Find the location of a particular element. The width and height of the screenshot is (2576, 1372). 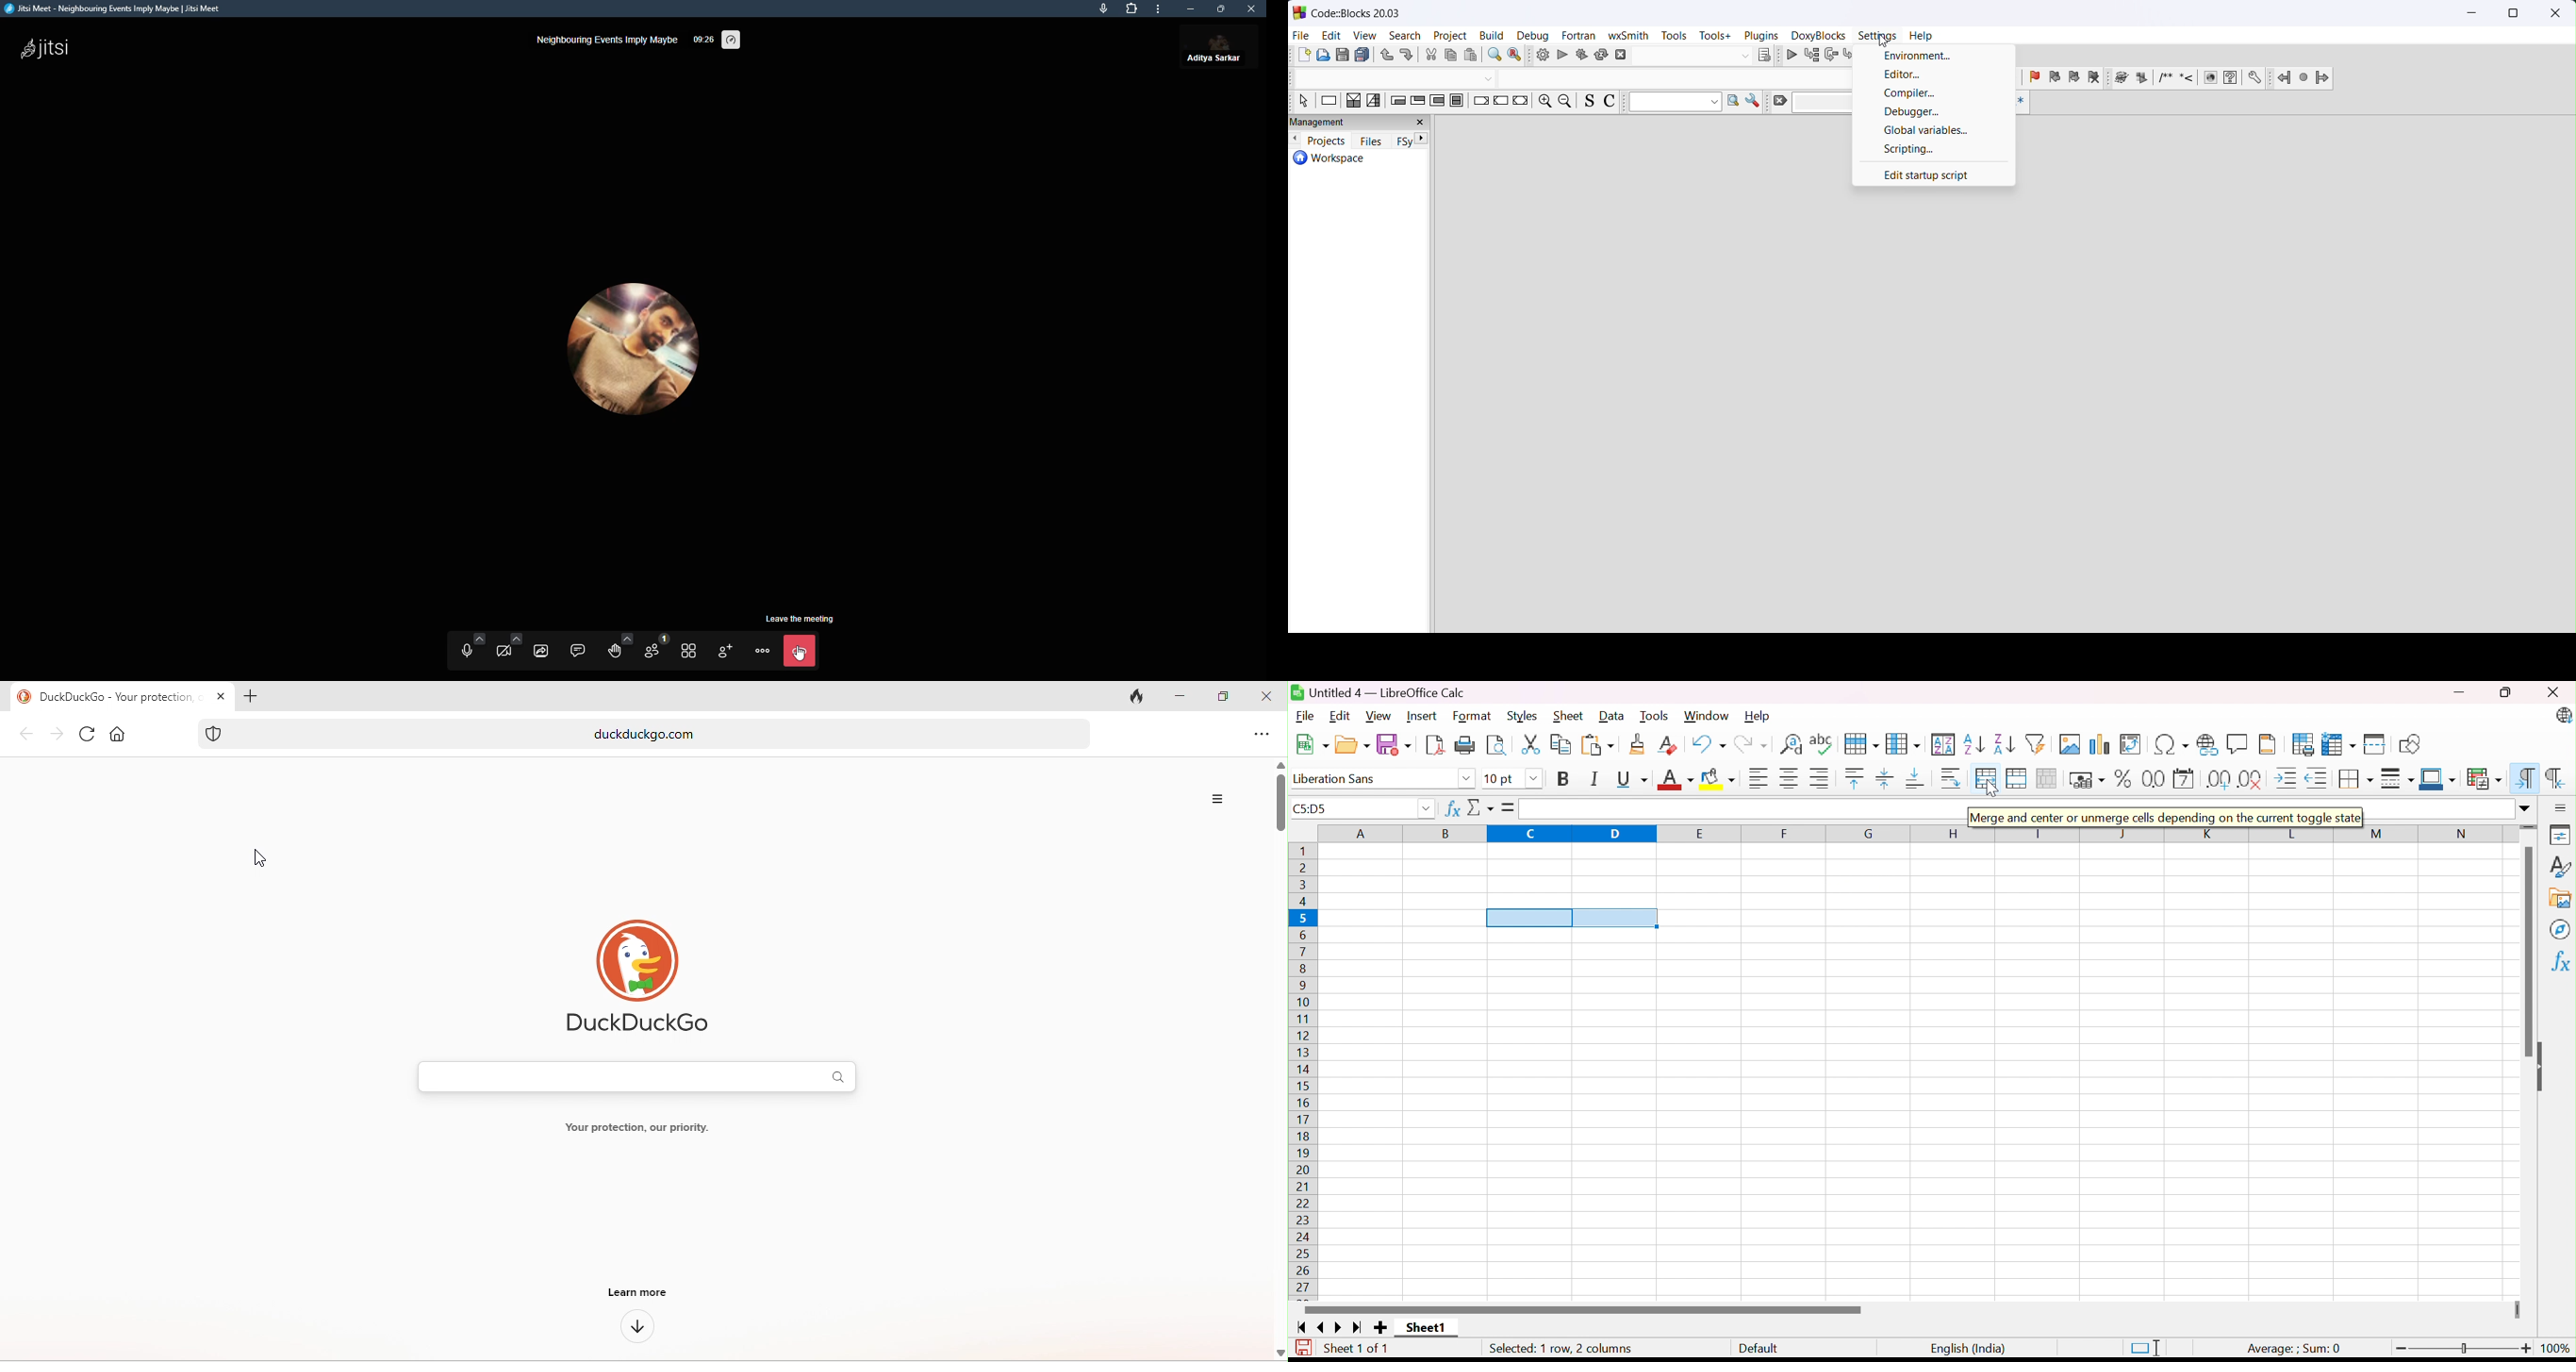

continue instruction is located at coordinates (1501, 102).